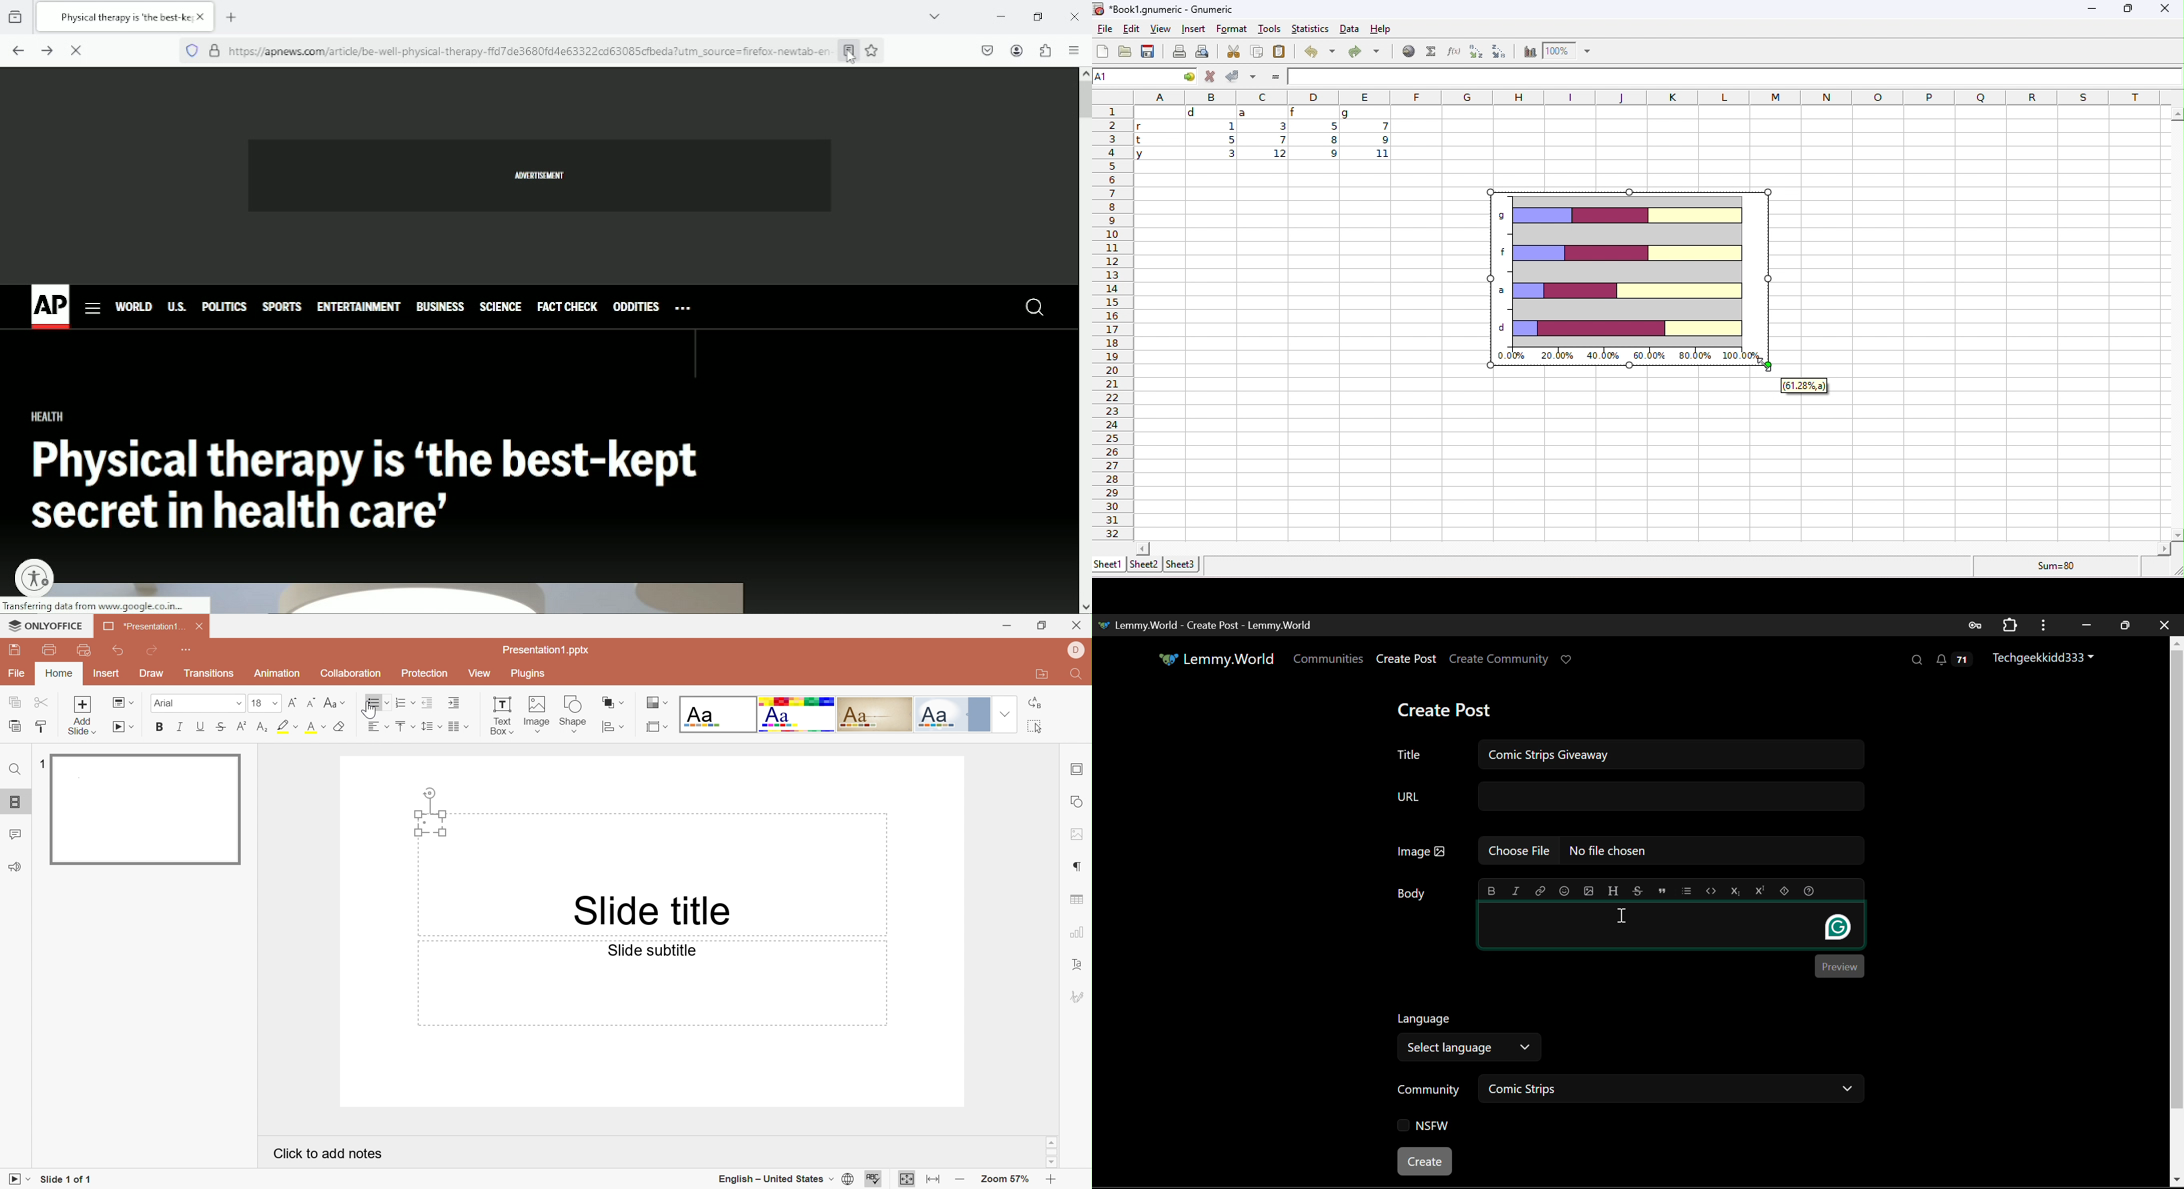 The height and width of the screenshot is (1204, 2184). What do you see at coordinates (178, 307) in the screenshot?
I see `U.S.` at bounding box center [178, 307].